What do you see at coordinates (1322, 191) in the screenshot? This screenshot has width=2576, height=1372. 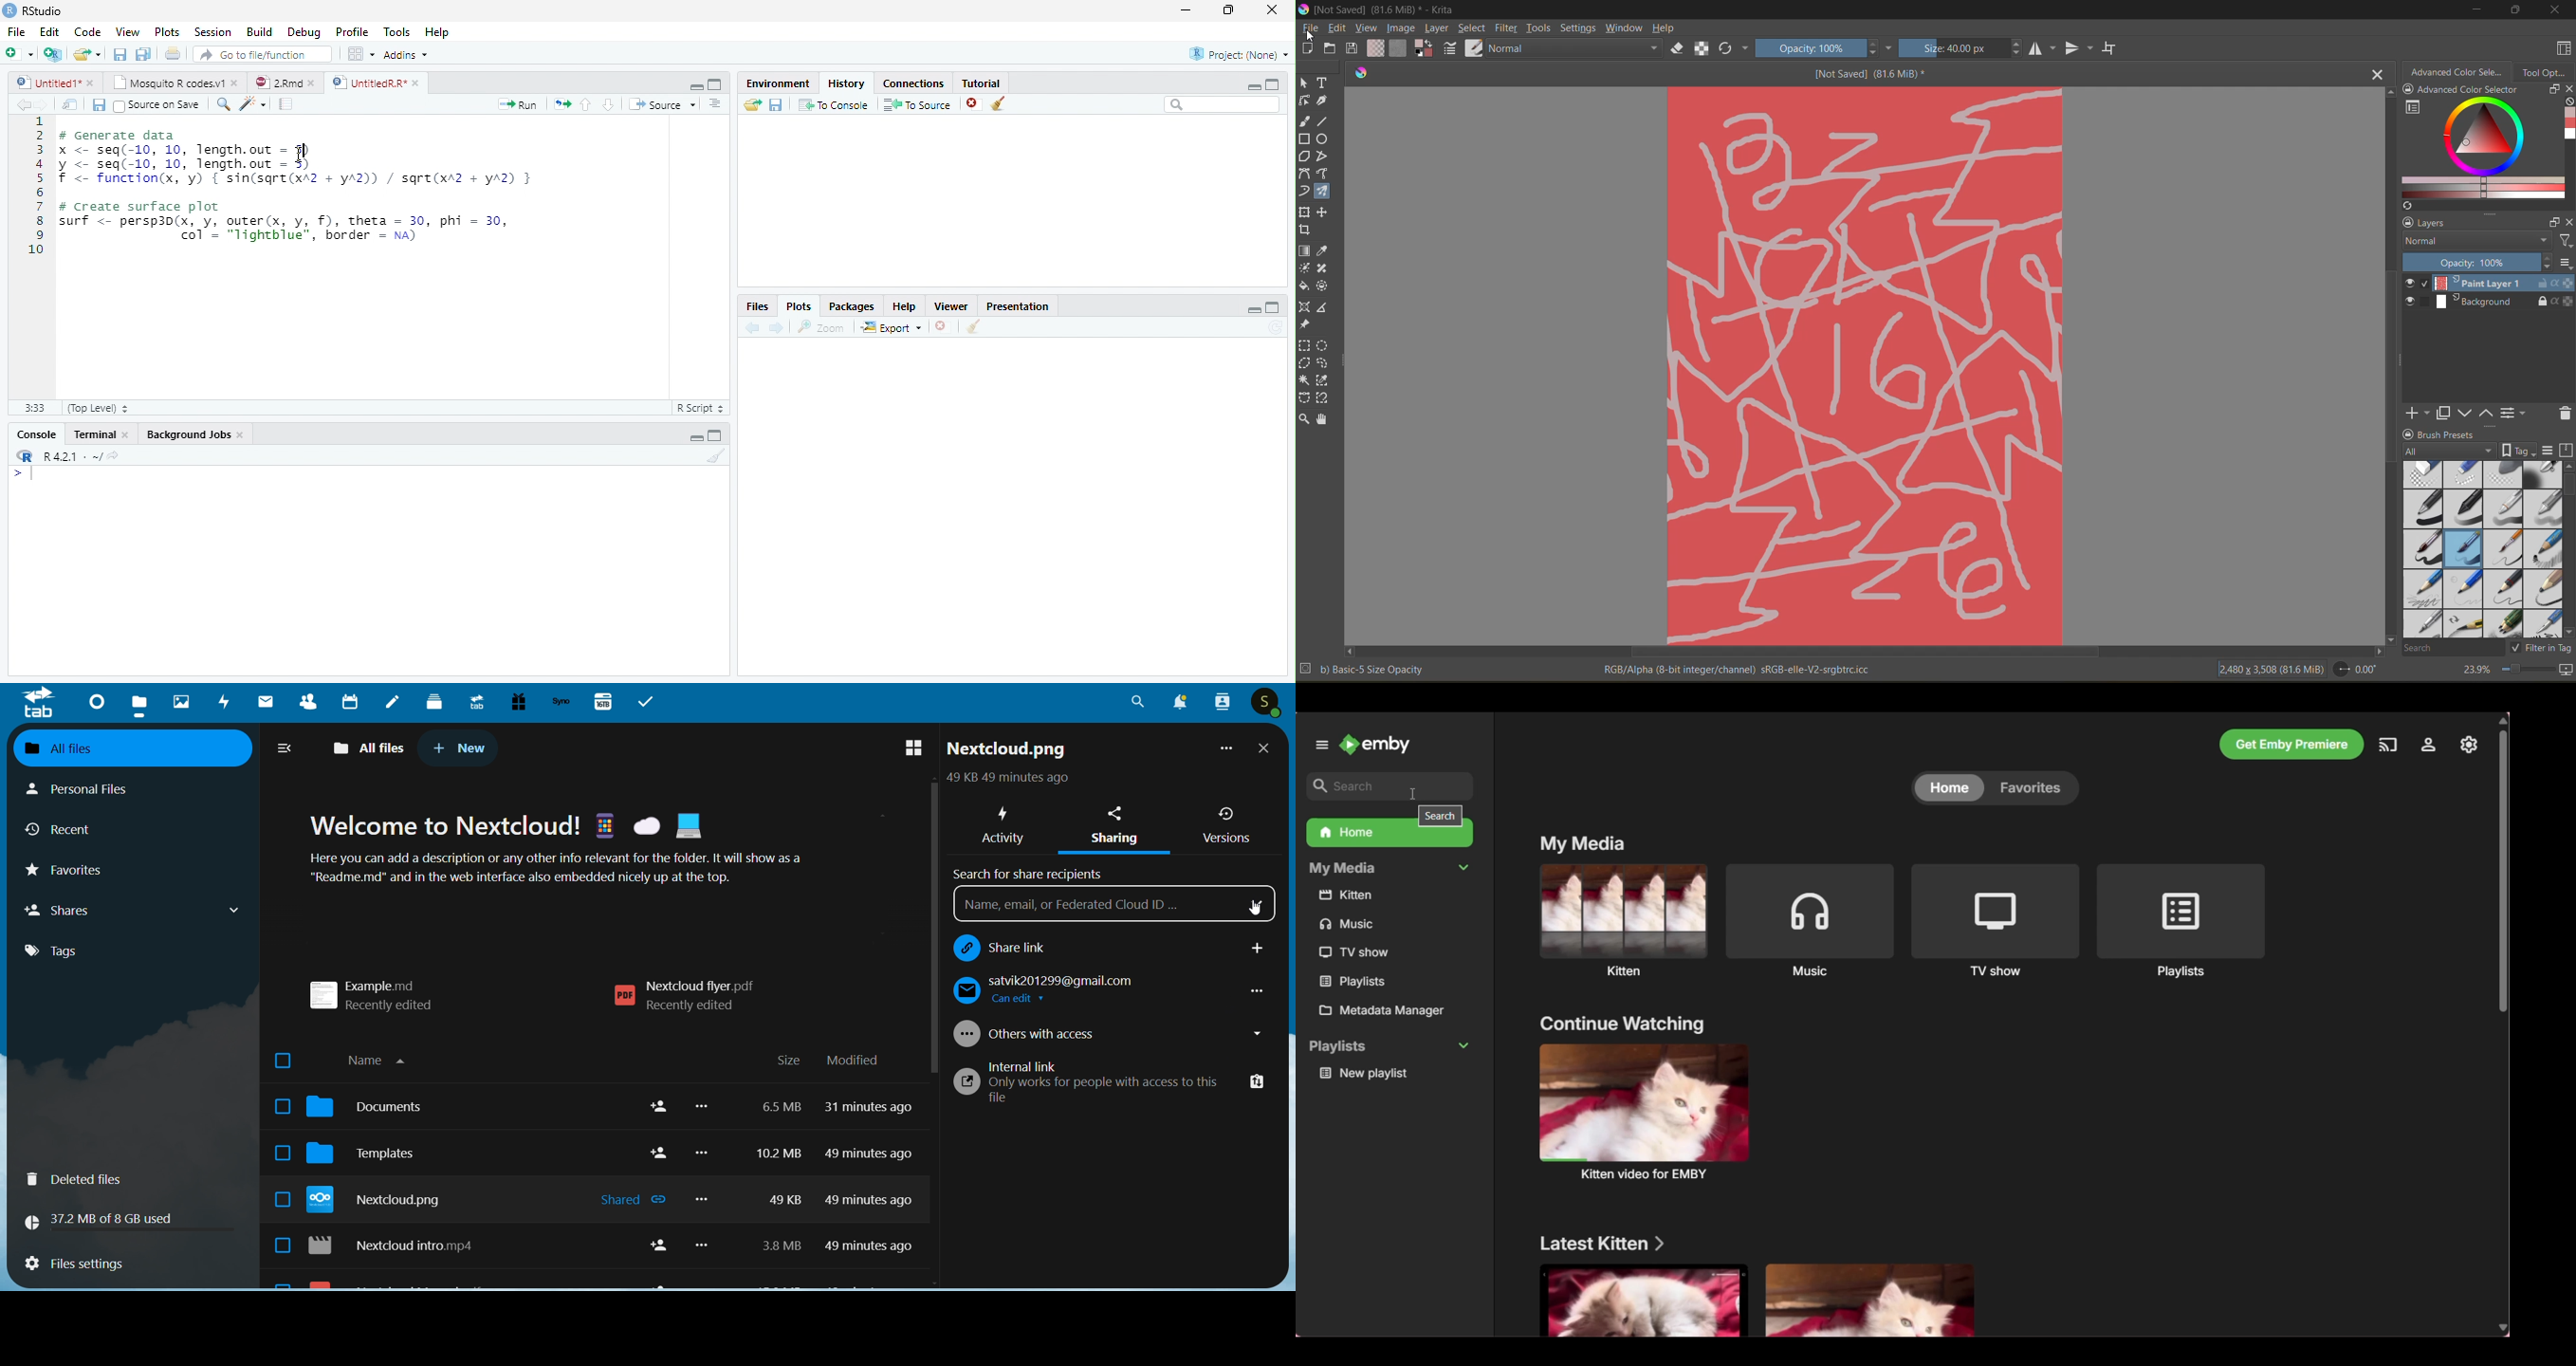 I see `tool` at bounding box center [1322, 191].